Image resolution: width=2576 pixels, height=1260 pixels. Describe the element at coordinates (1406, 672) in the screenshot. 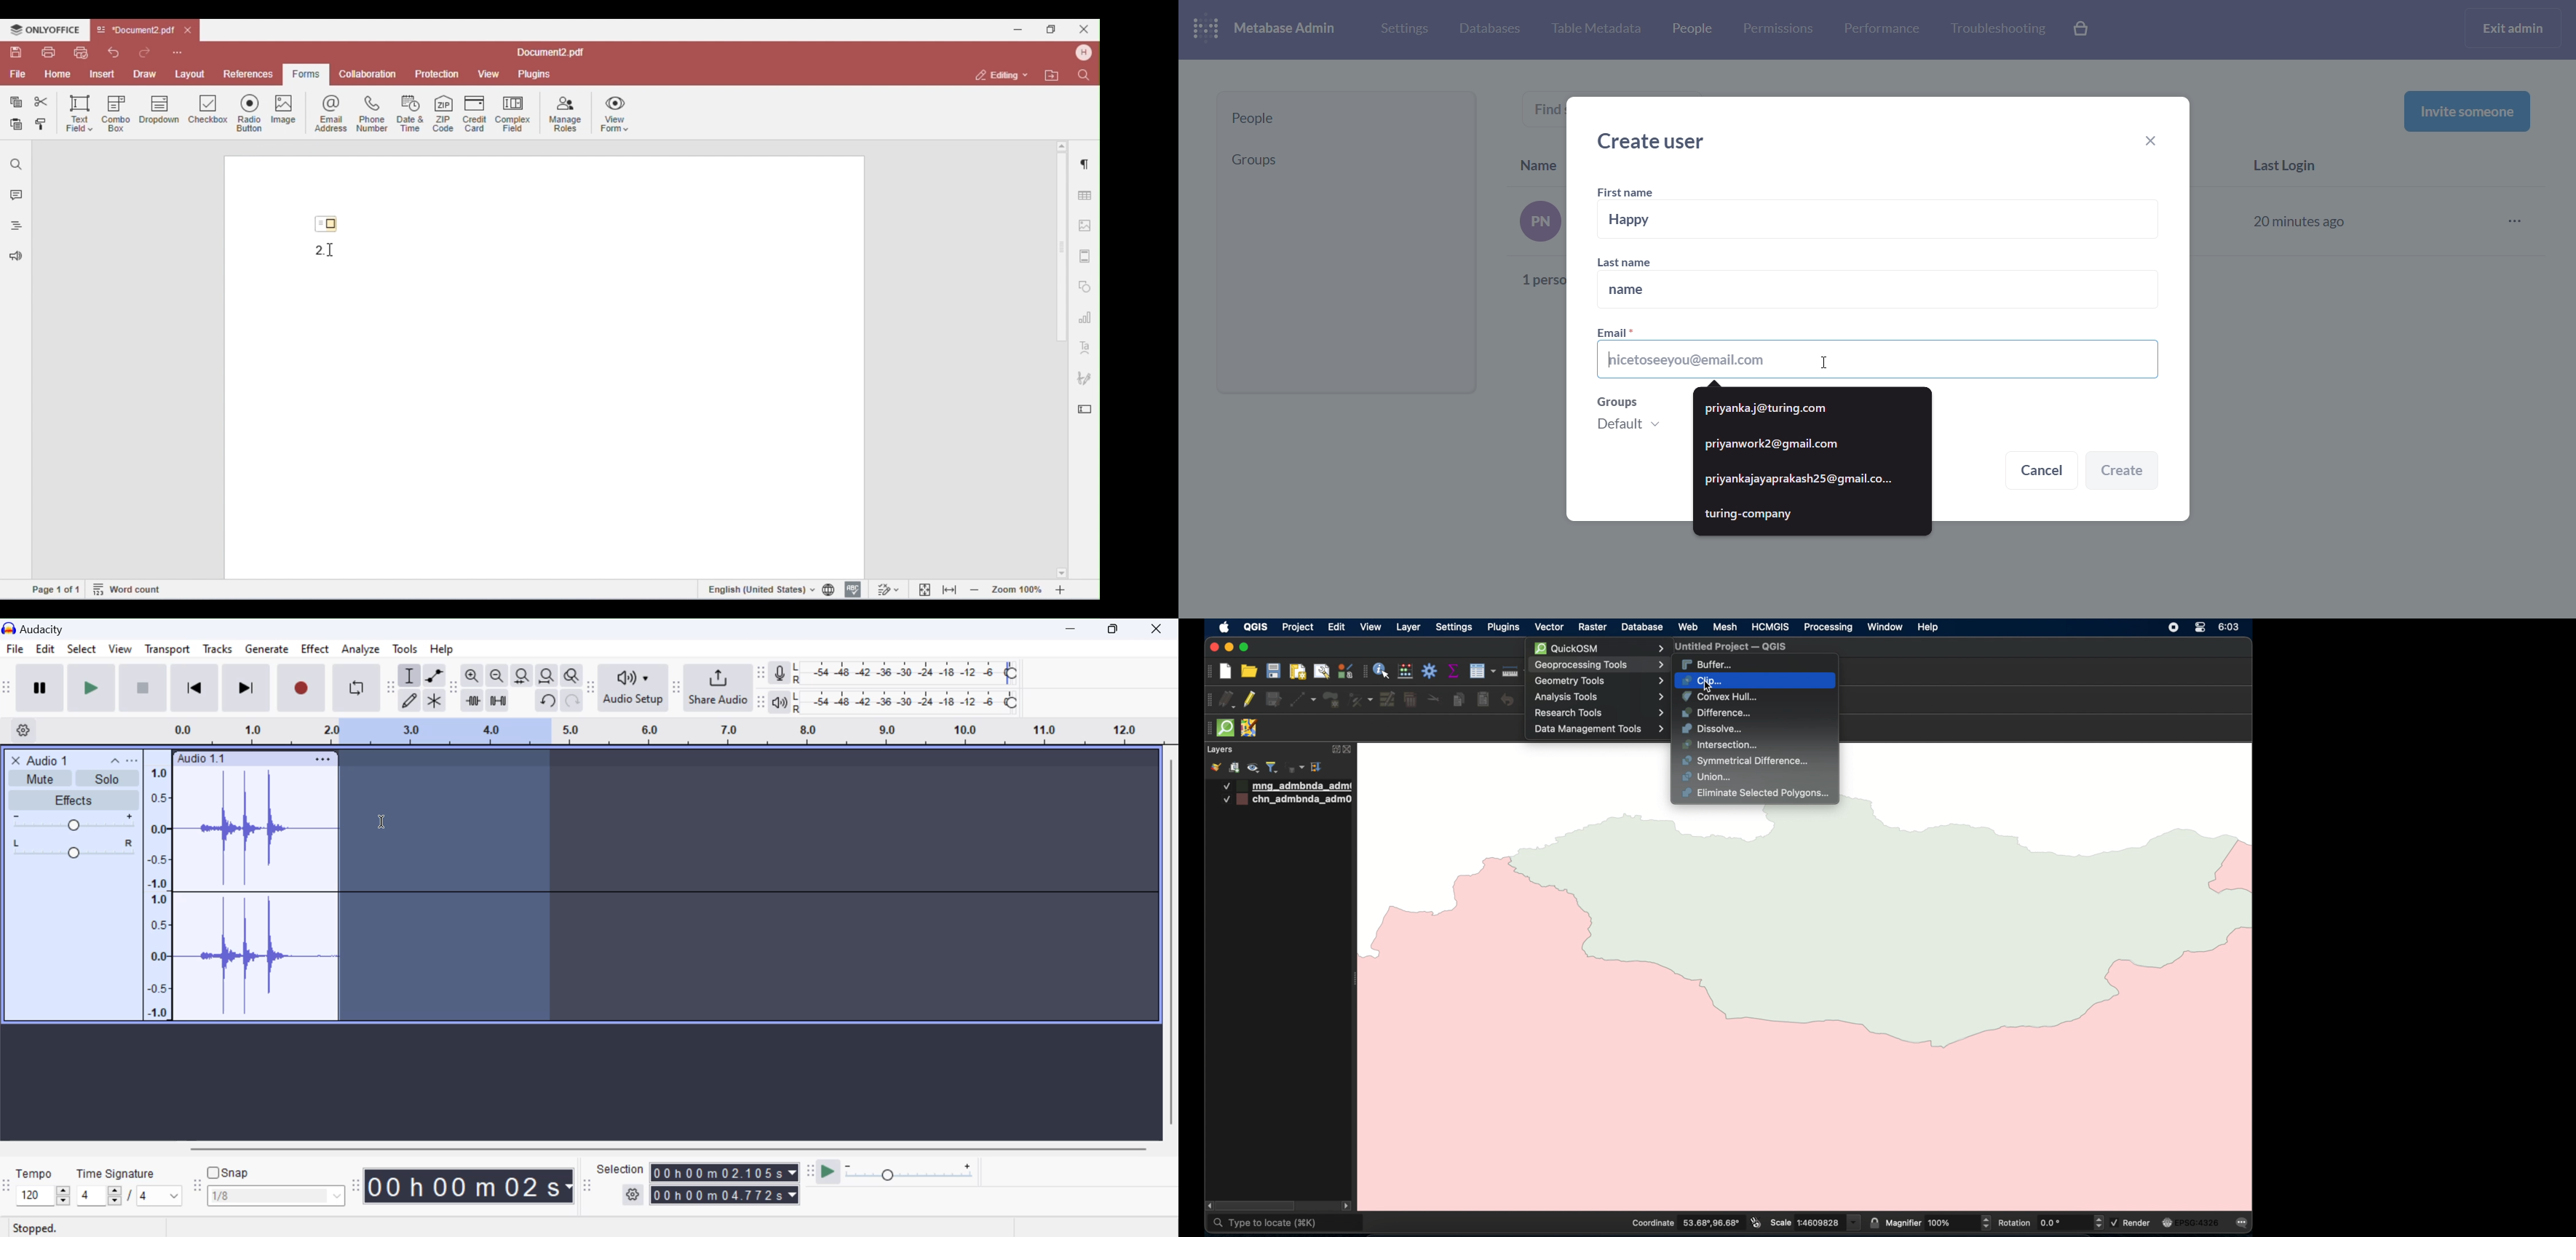

I see `open field calculator` at that location.